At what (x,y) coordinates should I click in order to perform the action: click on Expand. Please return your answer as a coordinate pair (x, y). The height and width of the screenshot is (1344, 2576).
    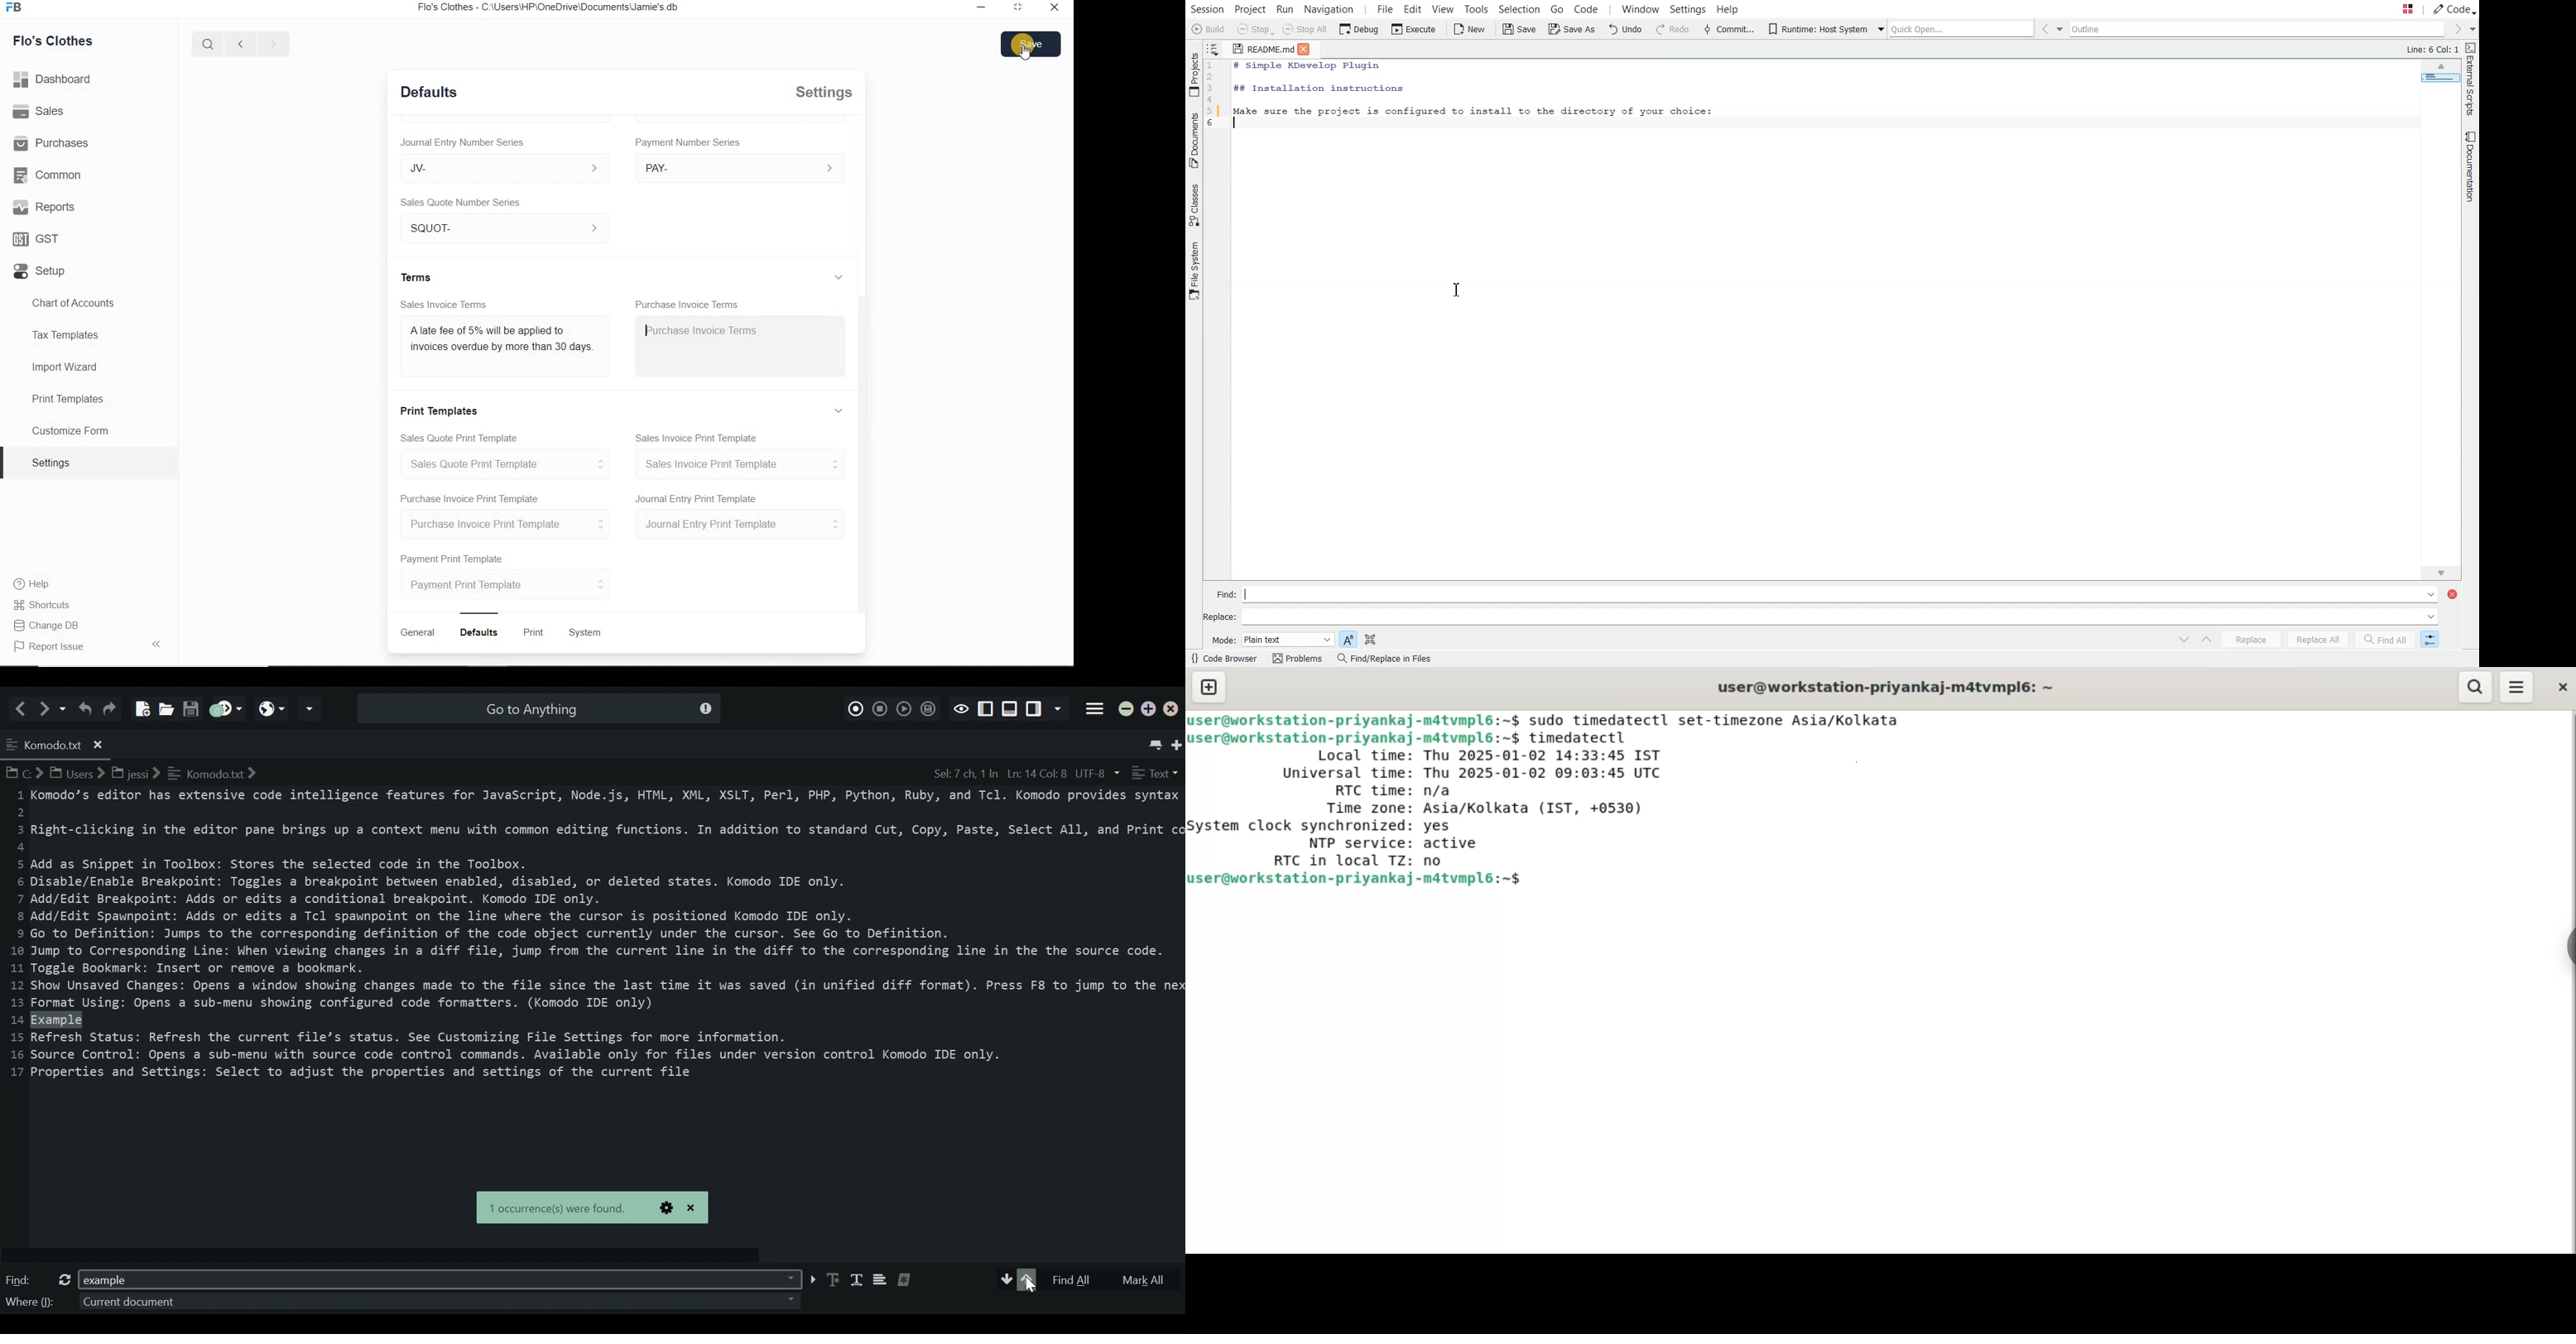
    Looking at the image, I should click on (842, 130).